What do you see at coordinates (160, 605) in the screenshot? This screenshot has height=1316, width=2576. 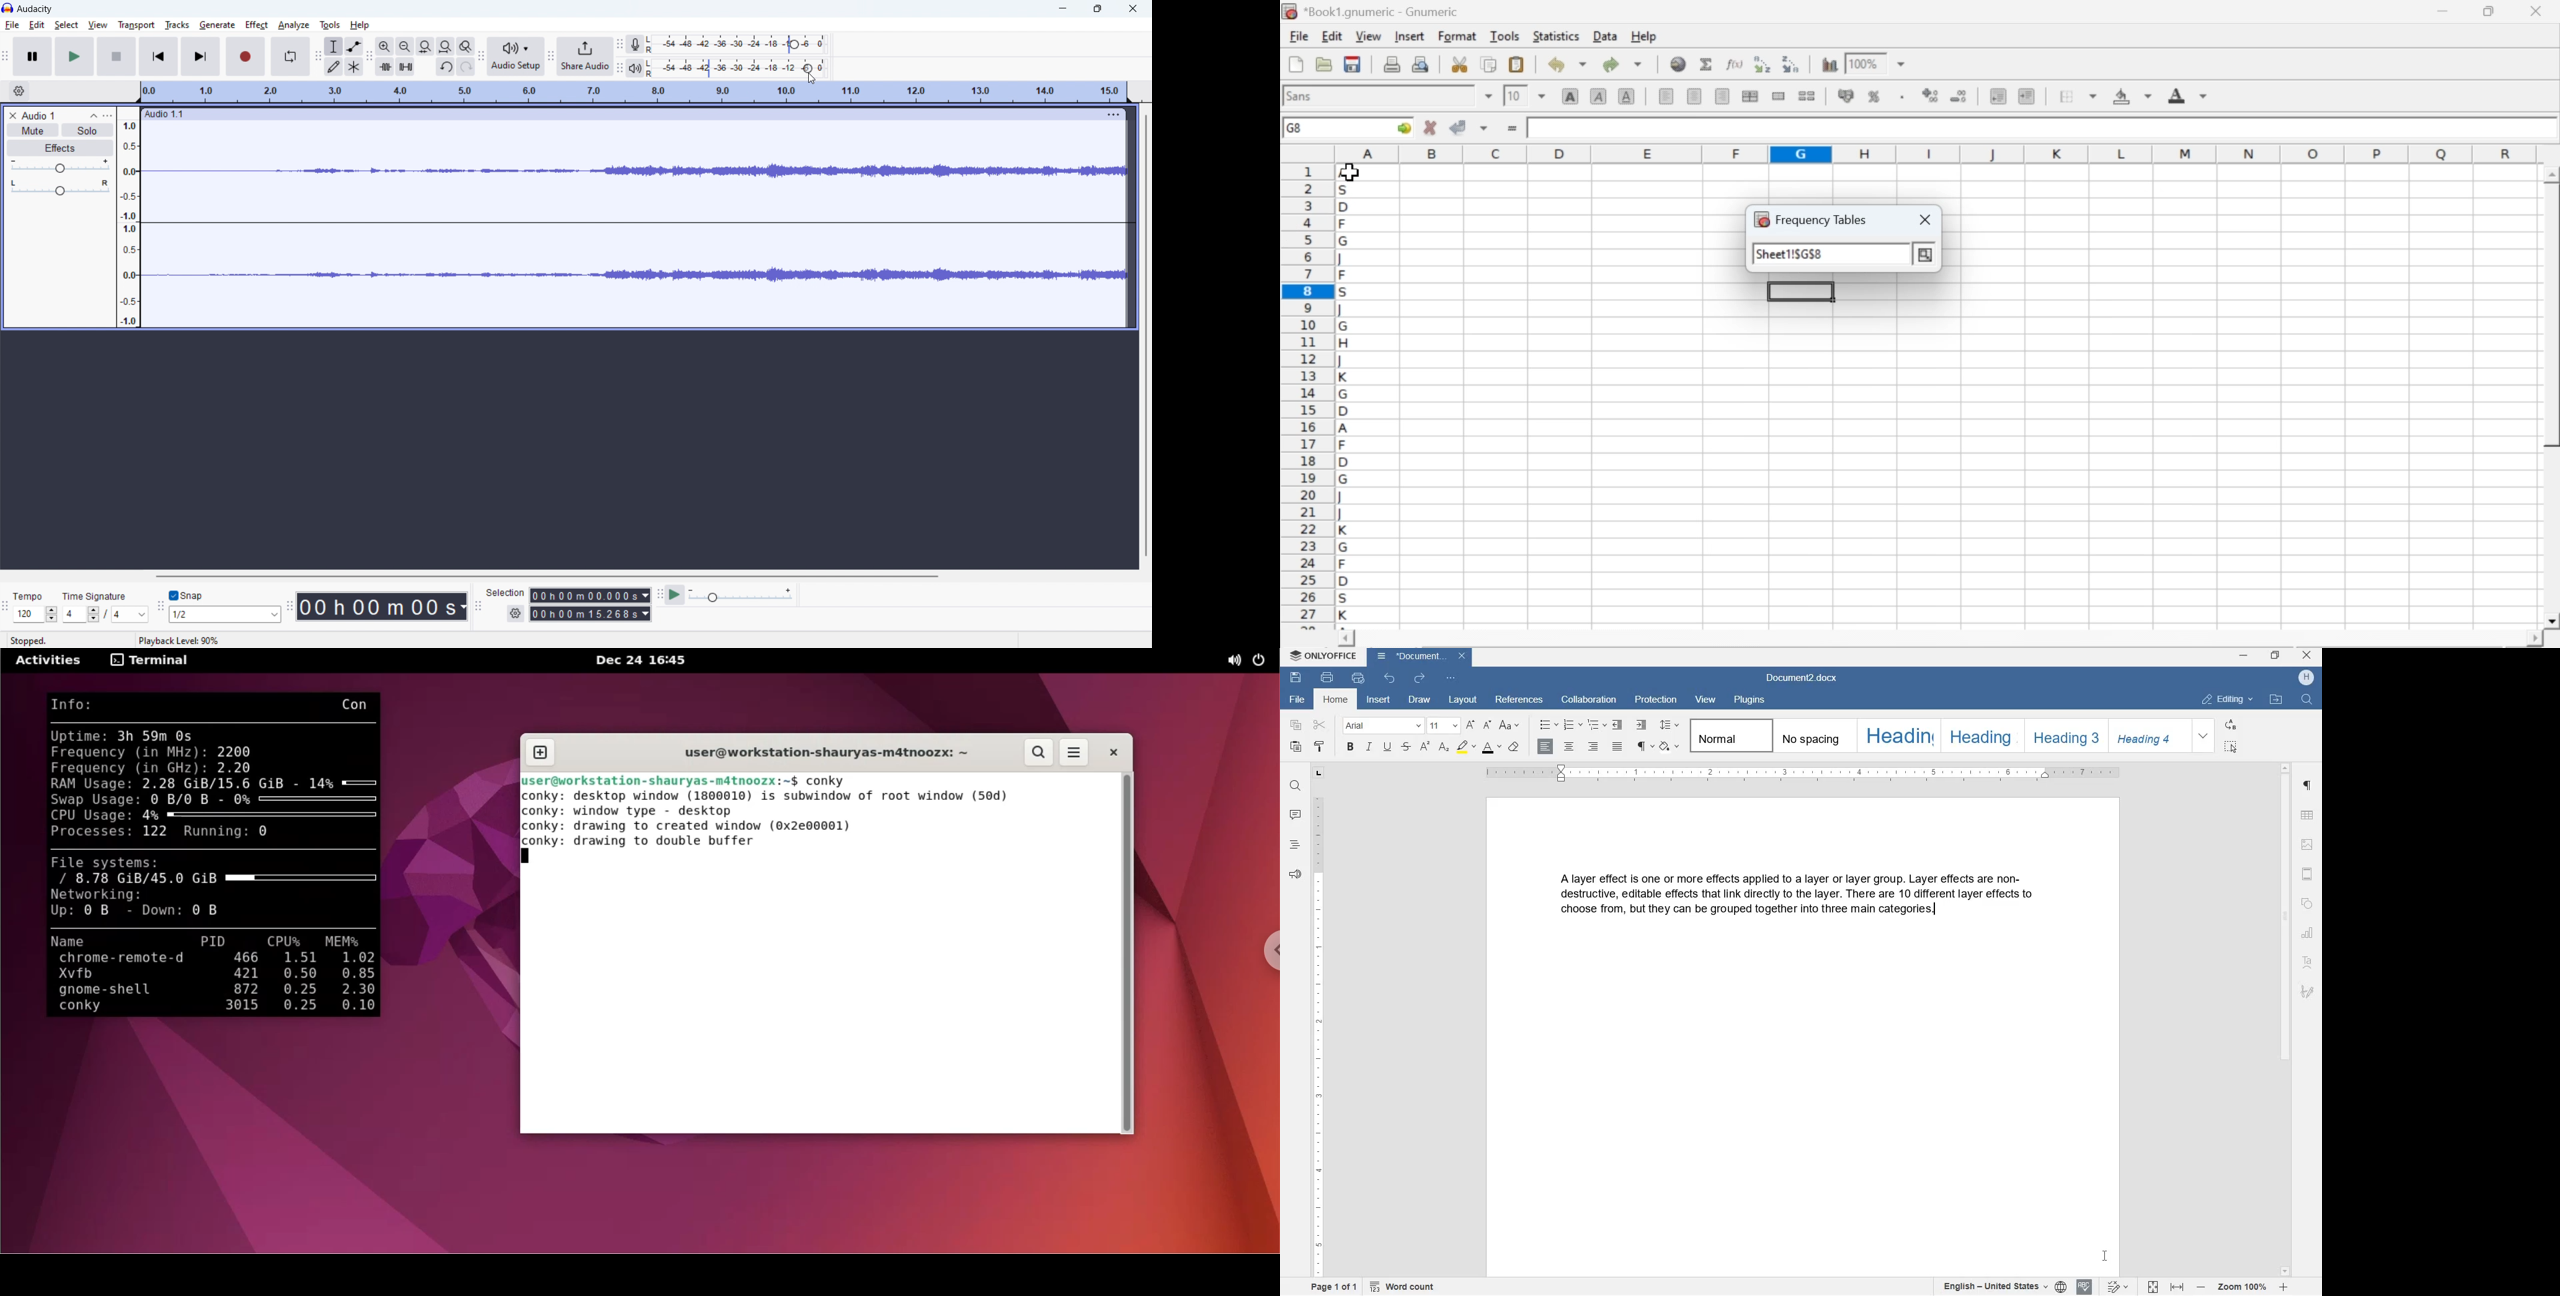 I see `snapping toolbar` at bounding box center [160, 605].